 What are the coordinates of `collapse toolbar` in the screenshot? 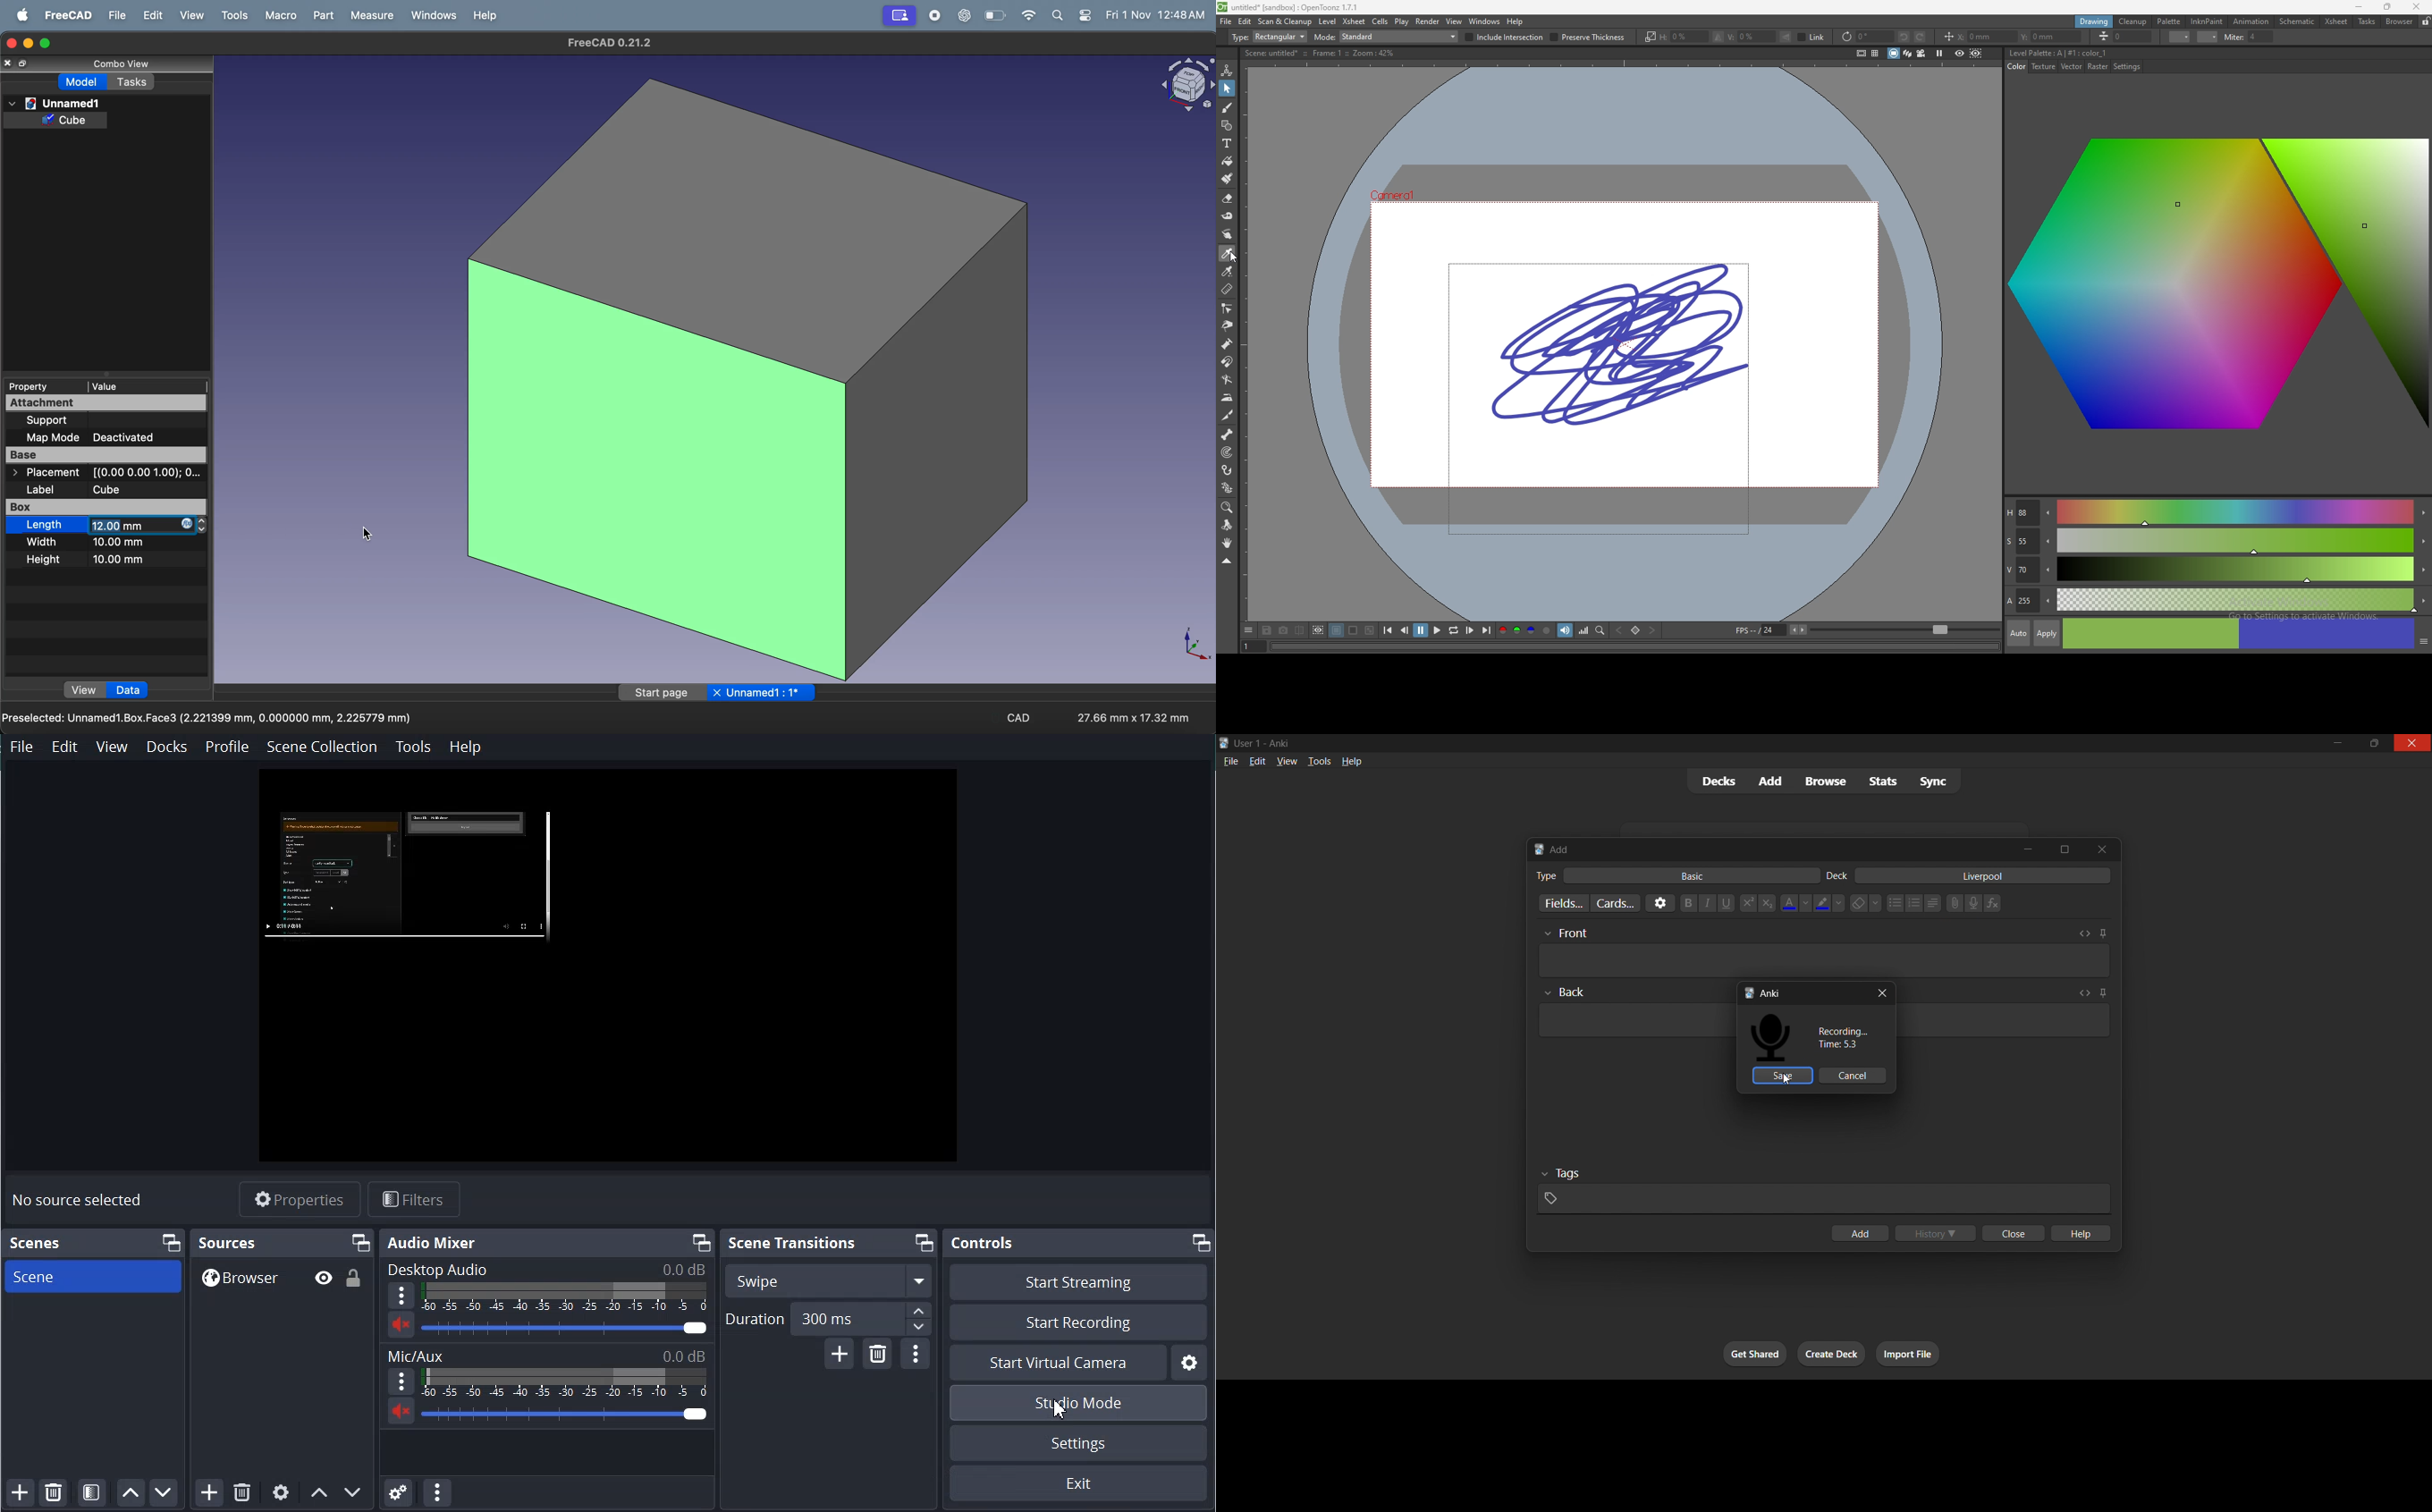 It's located at (1227, 561).